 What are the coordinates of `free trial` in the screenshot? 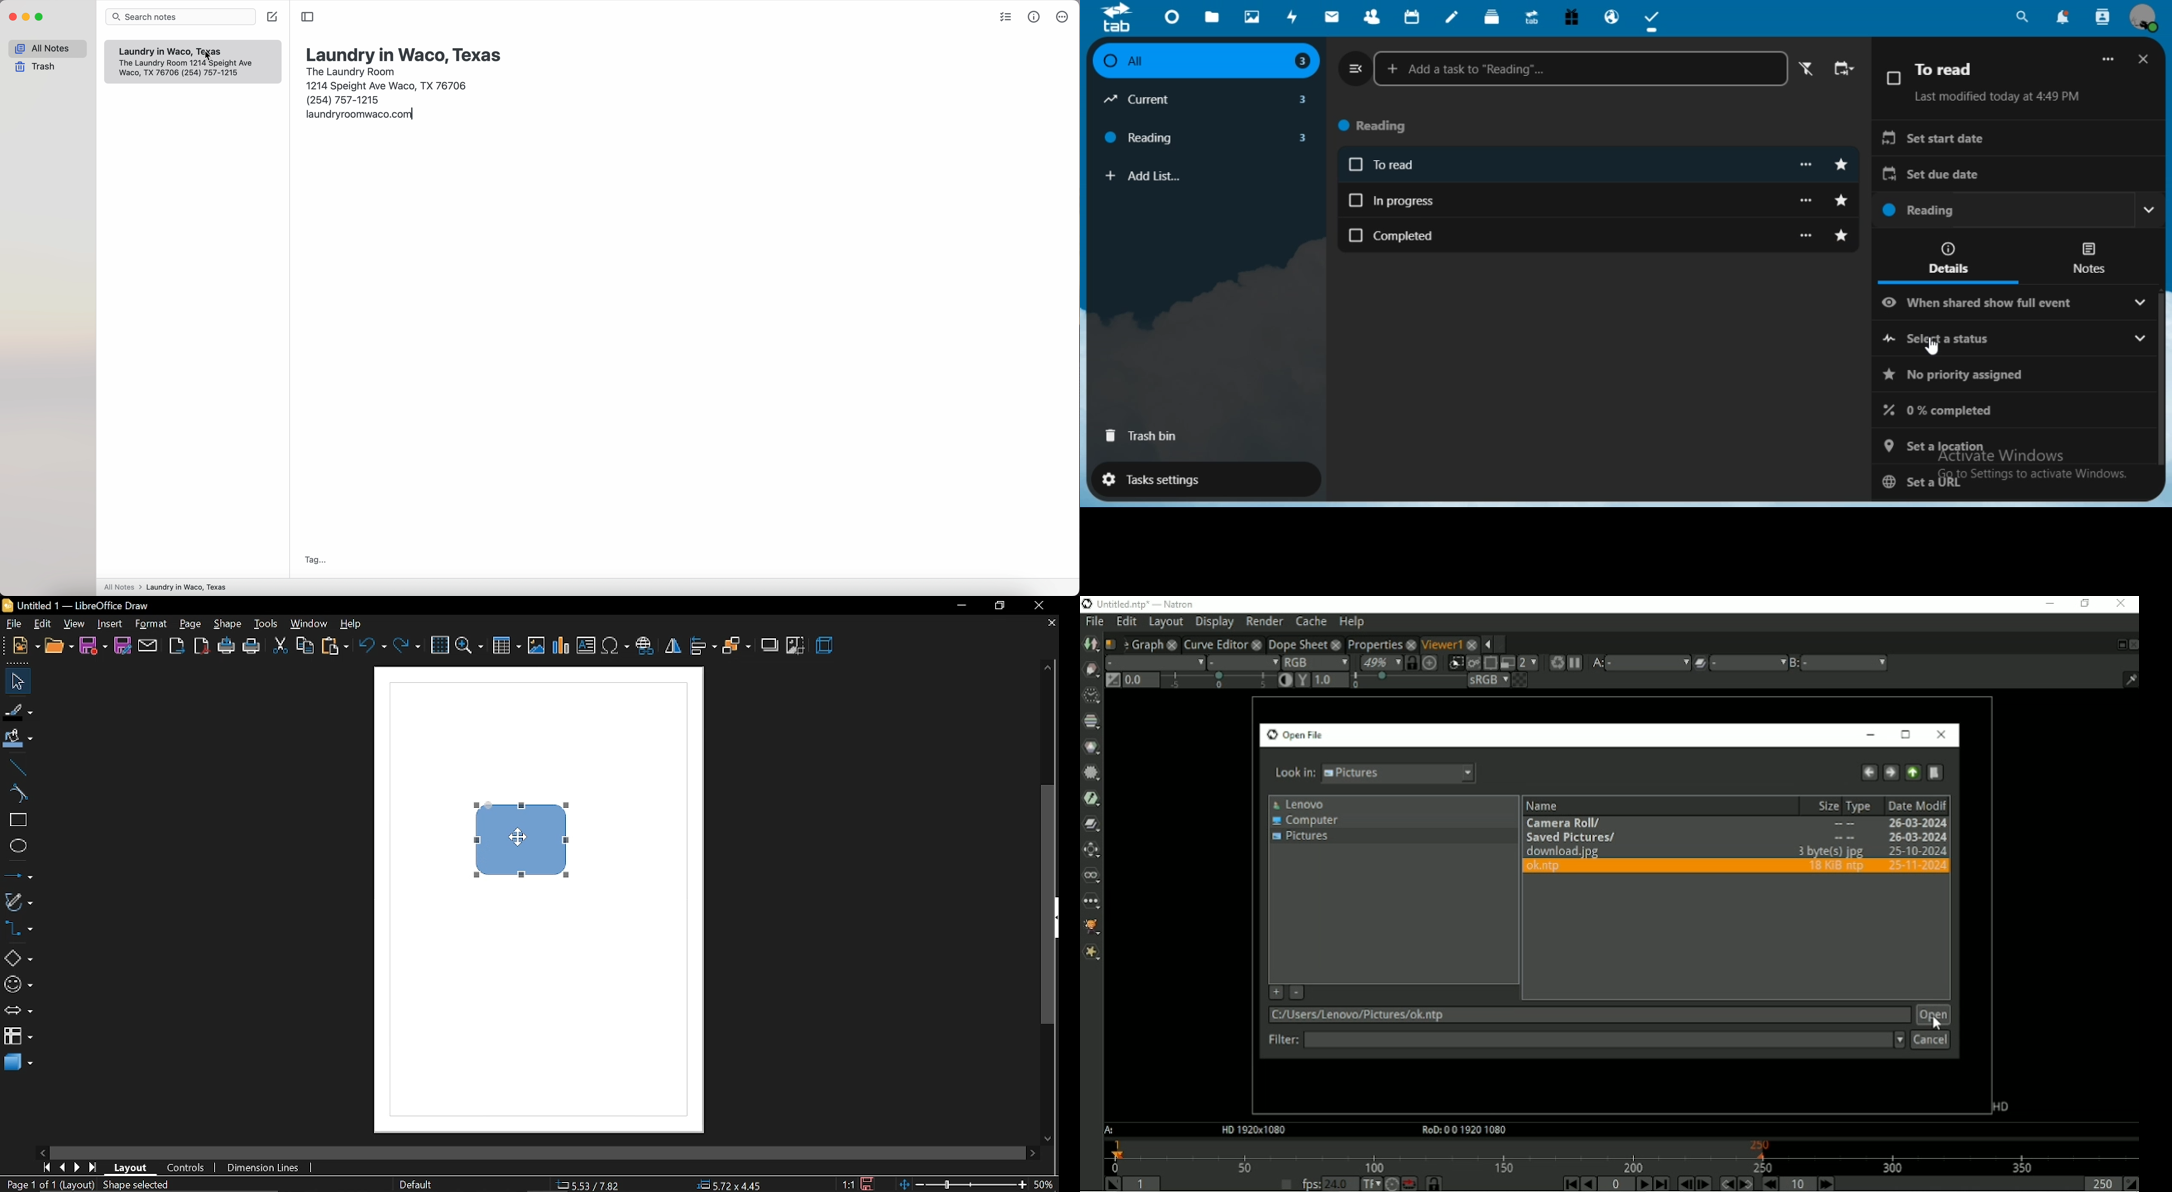 It's located at (1572, 16).